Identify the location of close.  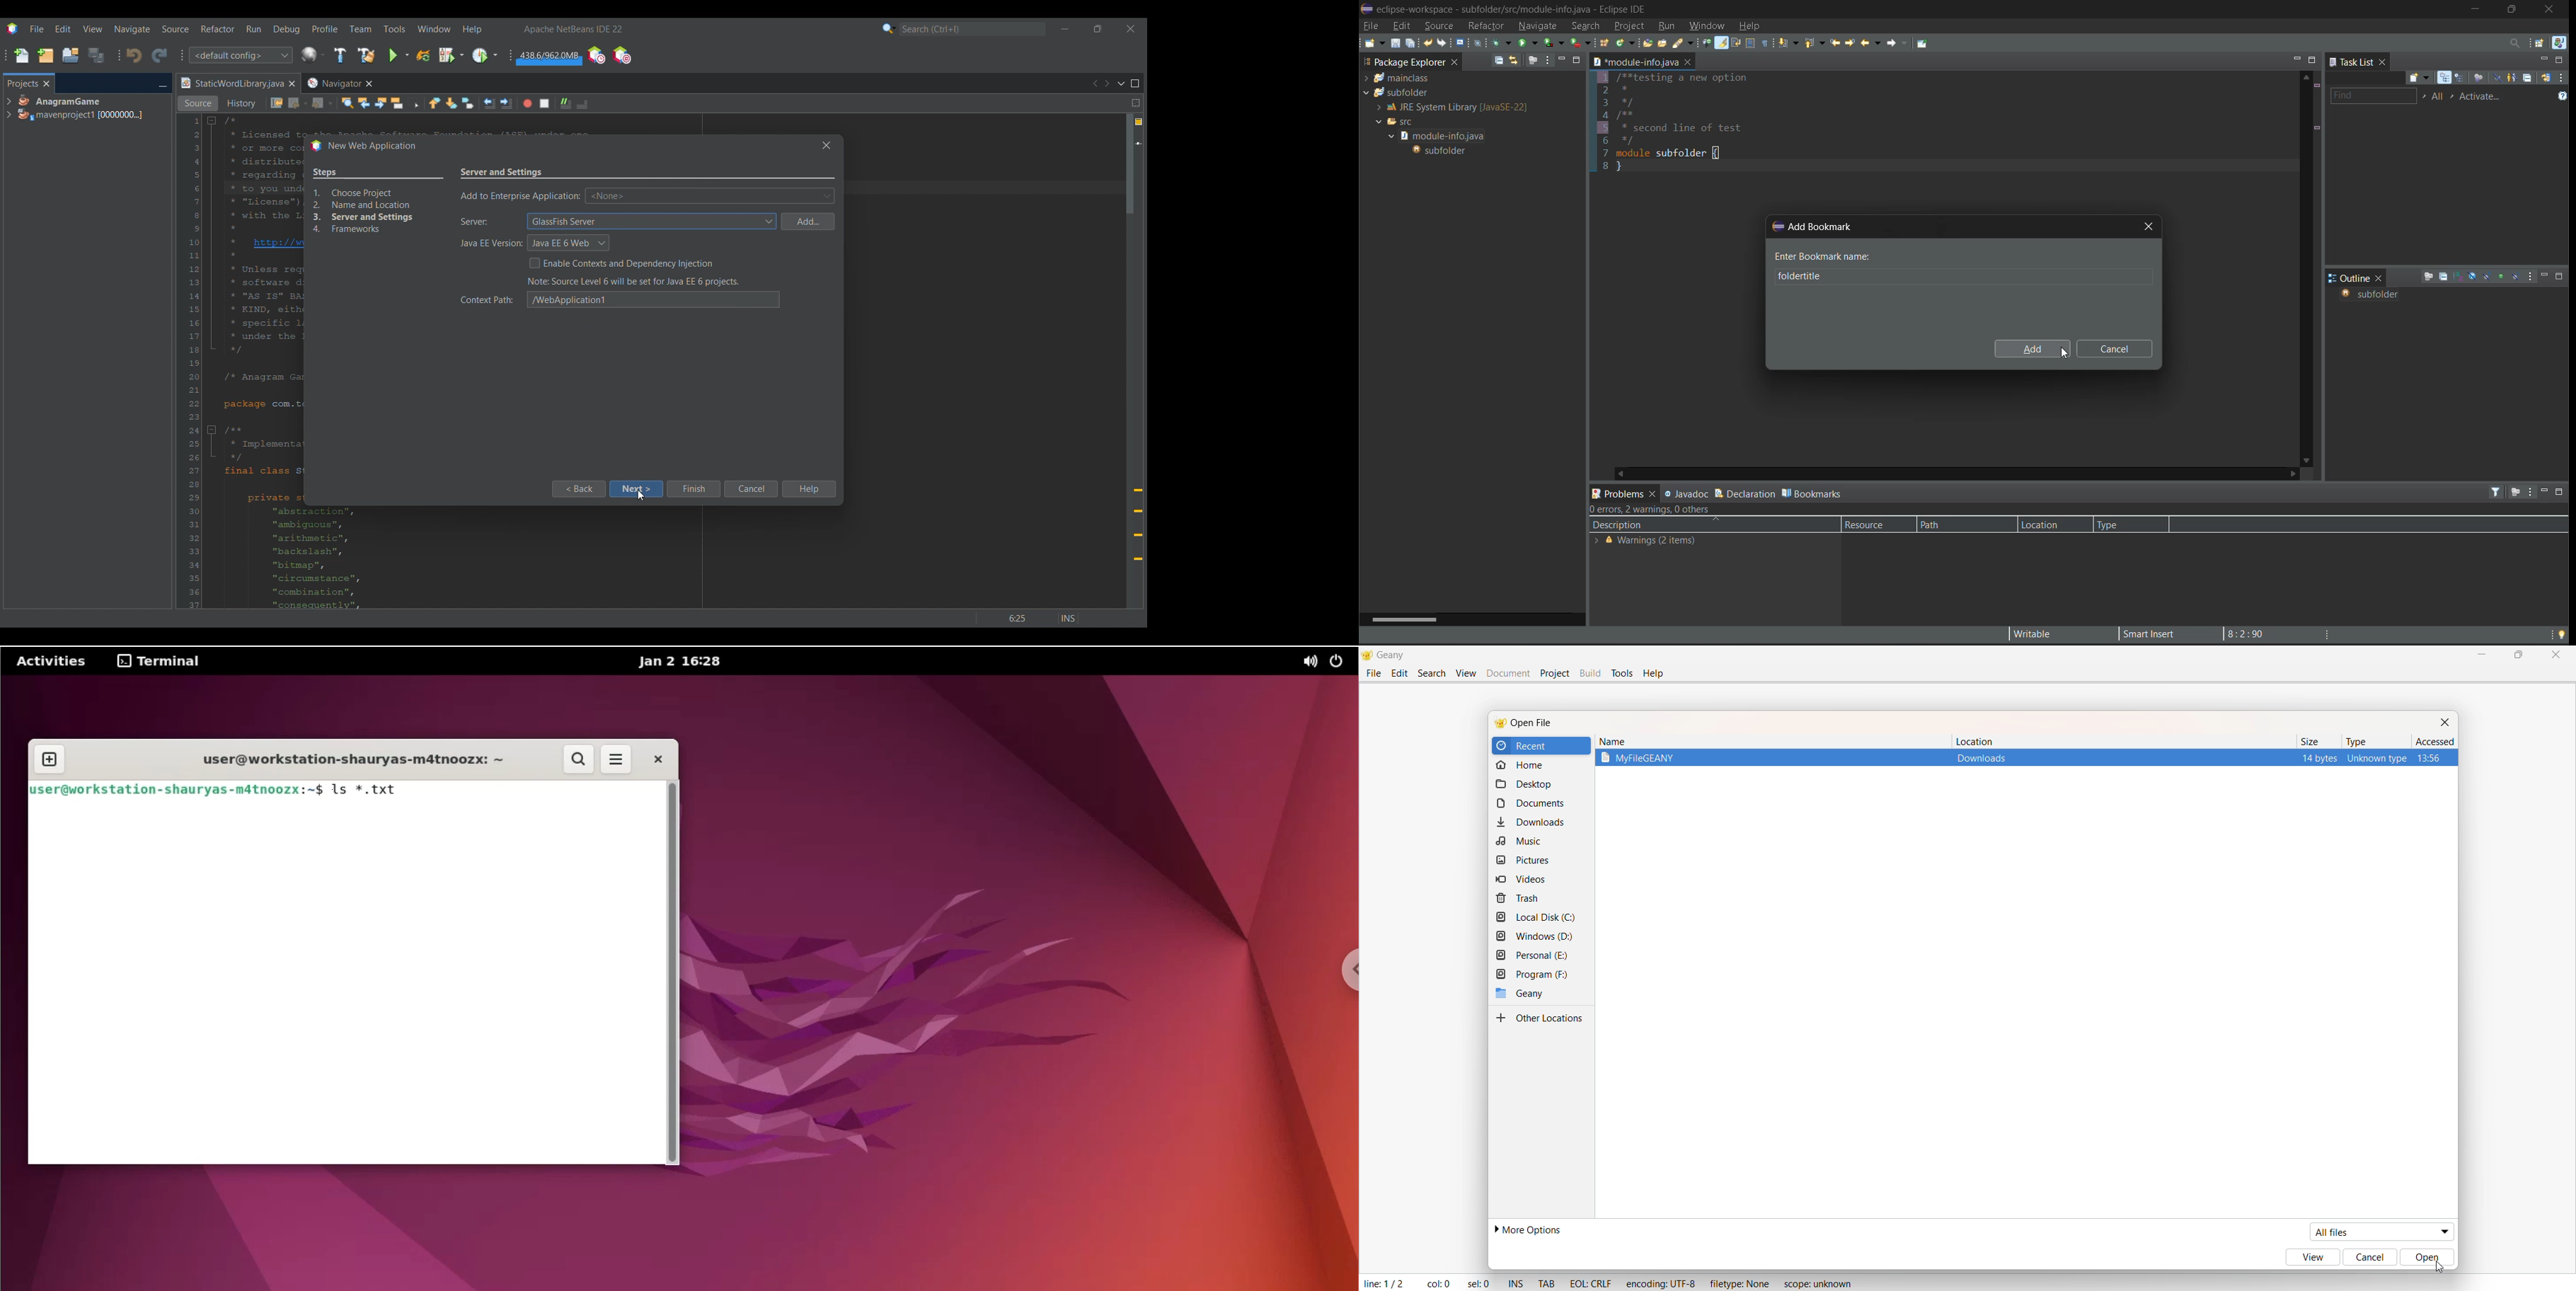
(2147, 224).